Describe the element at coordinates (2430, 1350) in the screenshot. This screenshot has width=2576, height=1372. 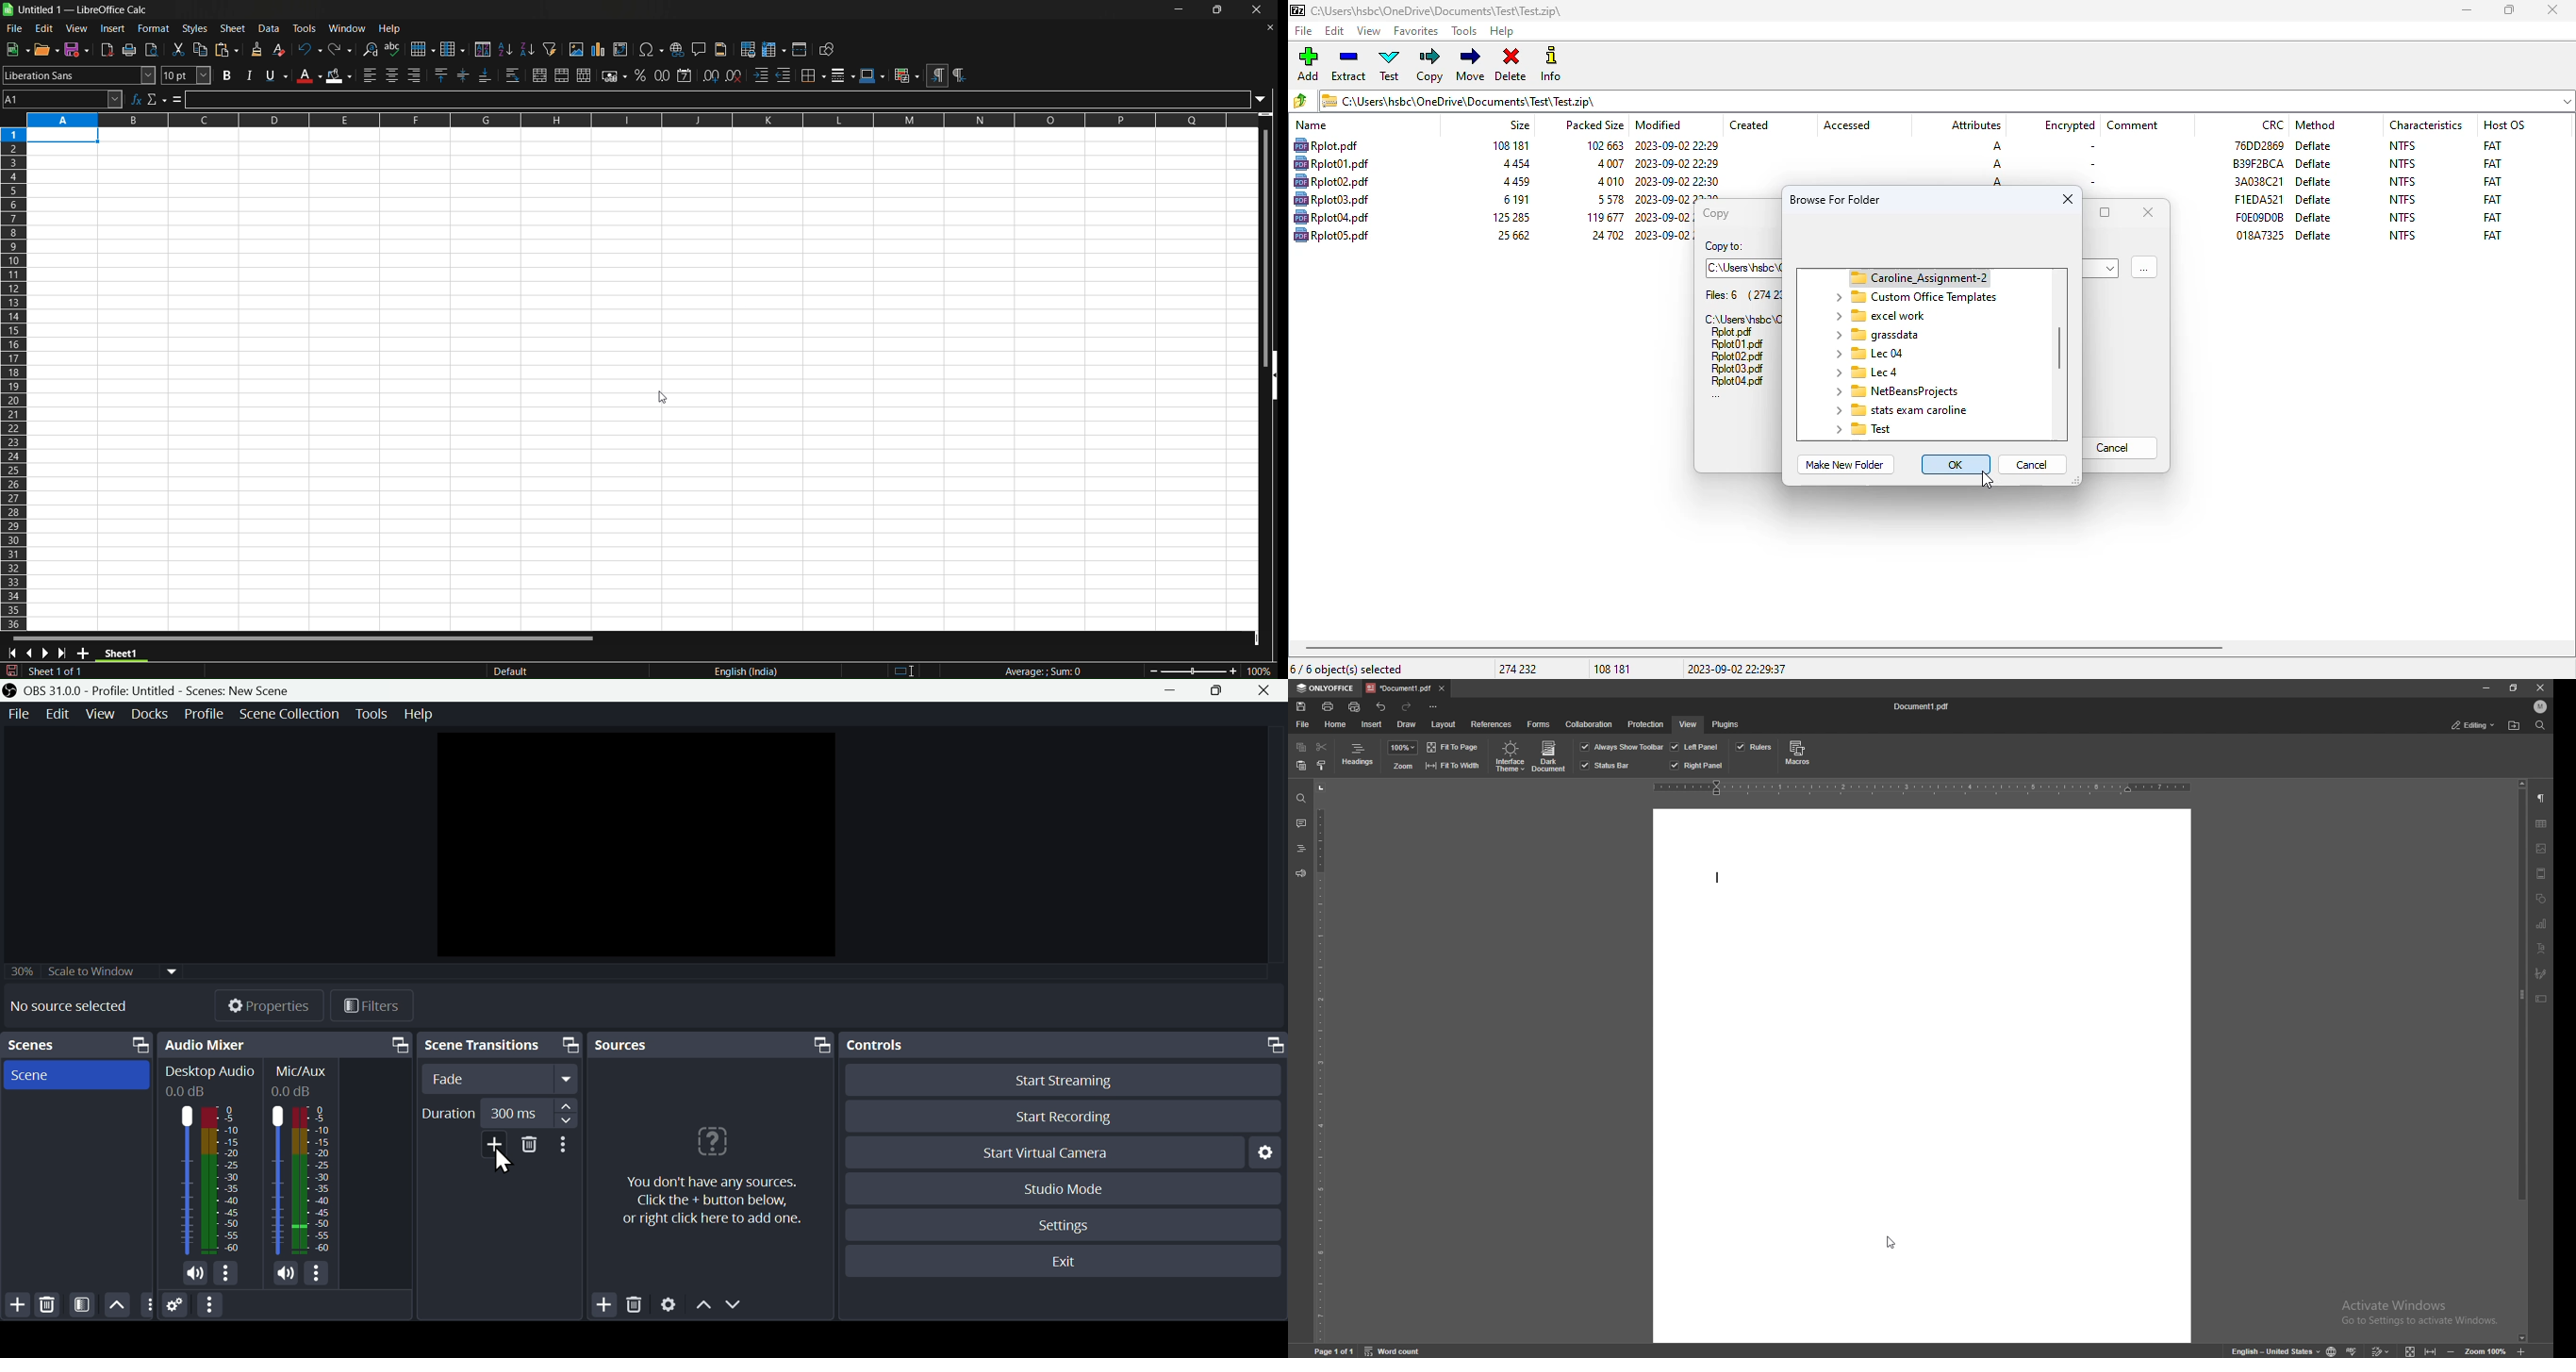
I see `fit to width` at that location.